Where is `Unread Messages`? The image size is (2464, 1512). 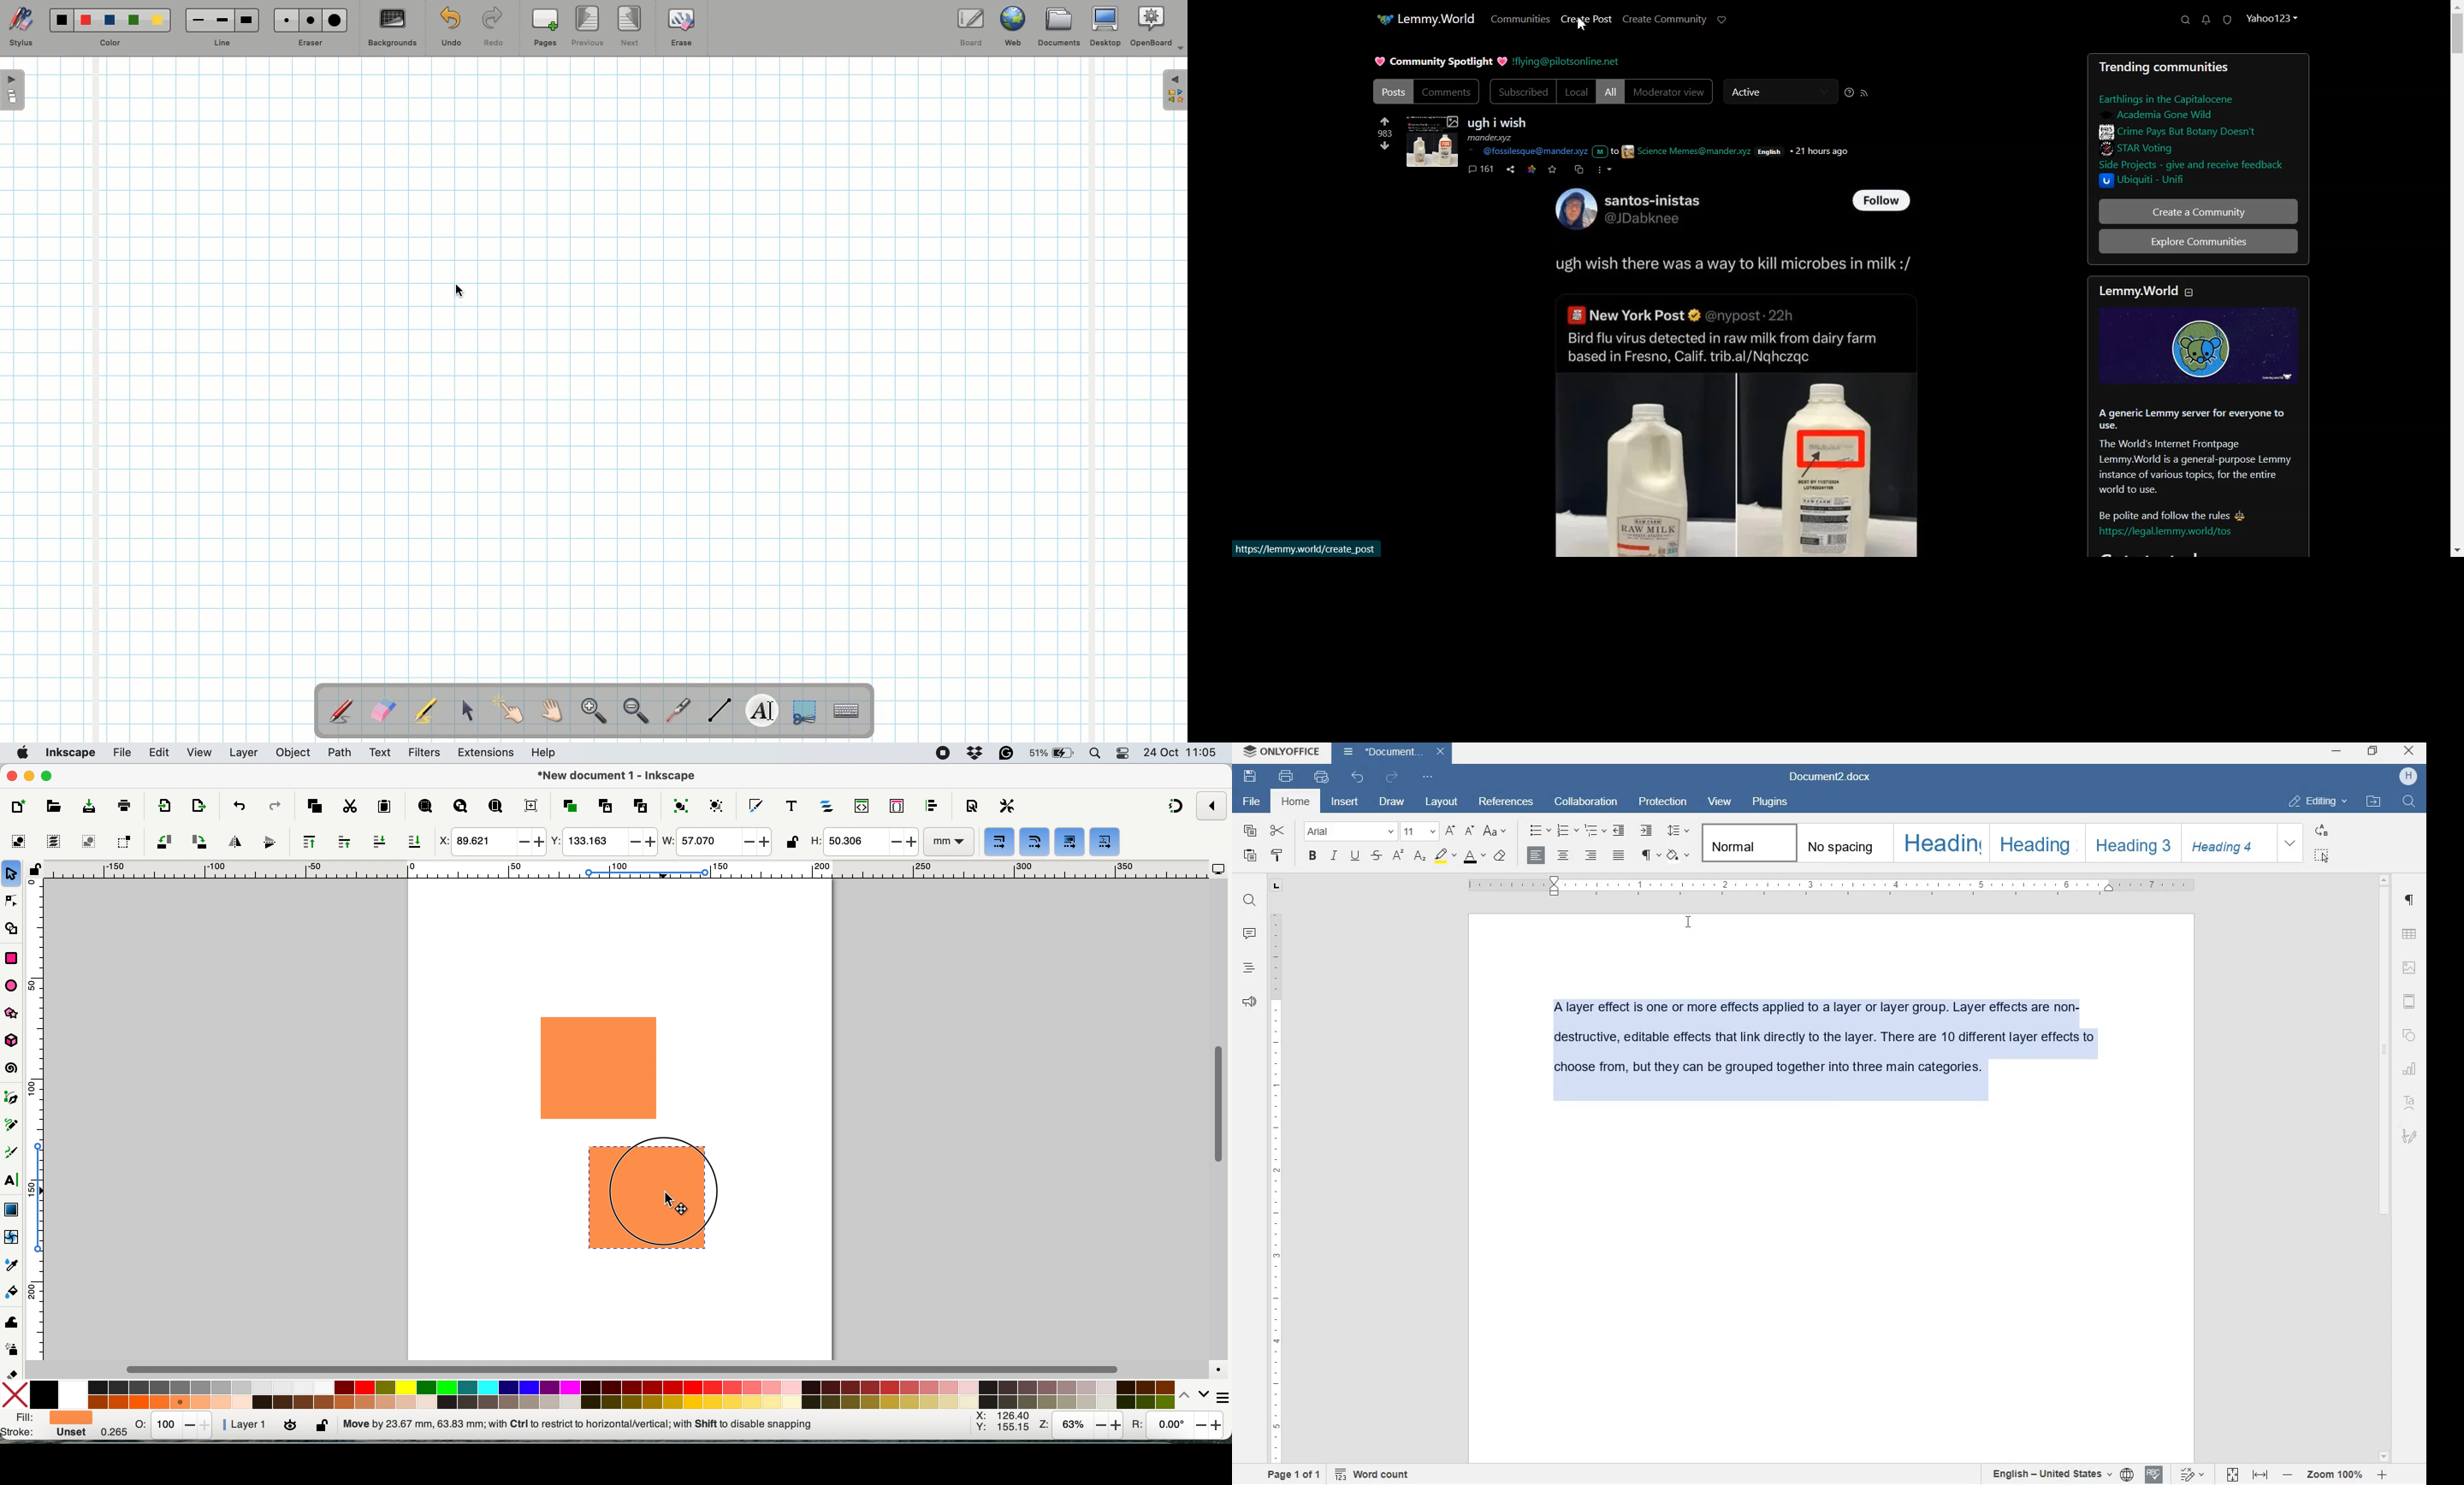
Unread Messages is located at coordinates (2206, 20).